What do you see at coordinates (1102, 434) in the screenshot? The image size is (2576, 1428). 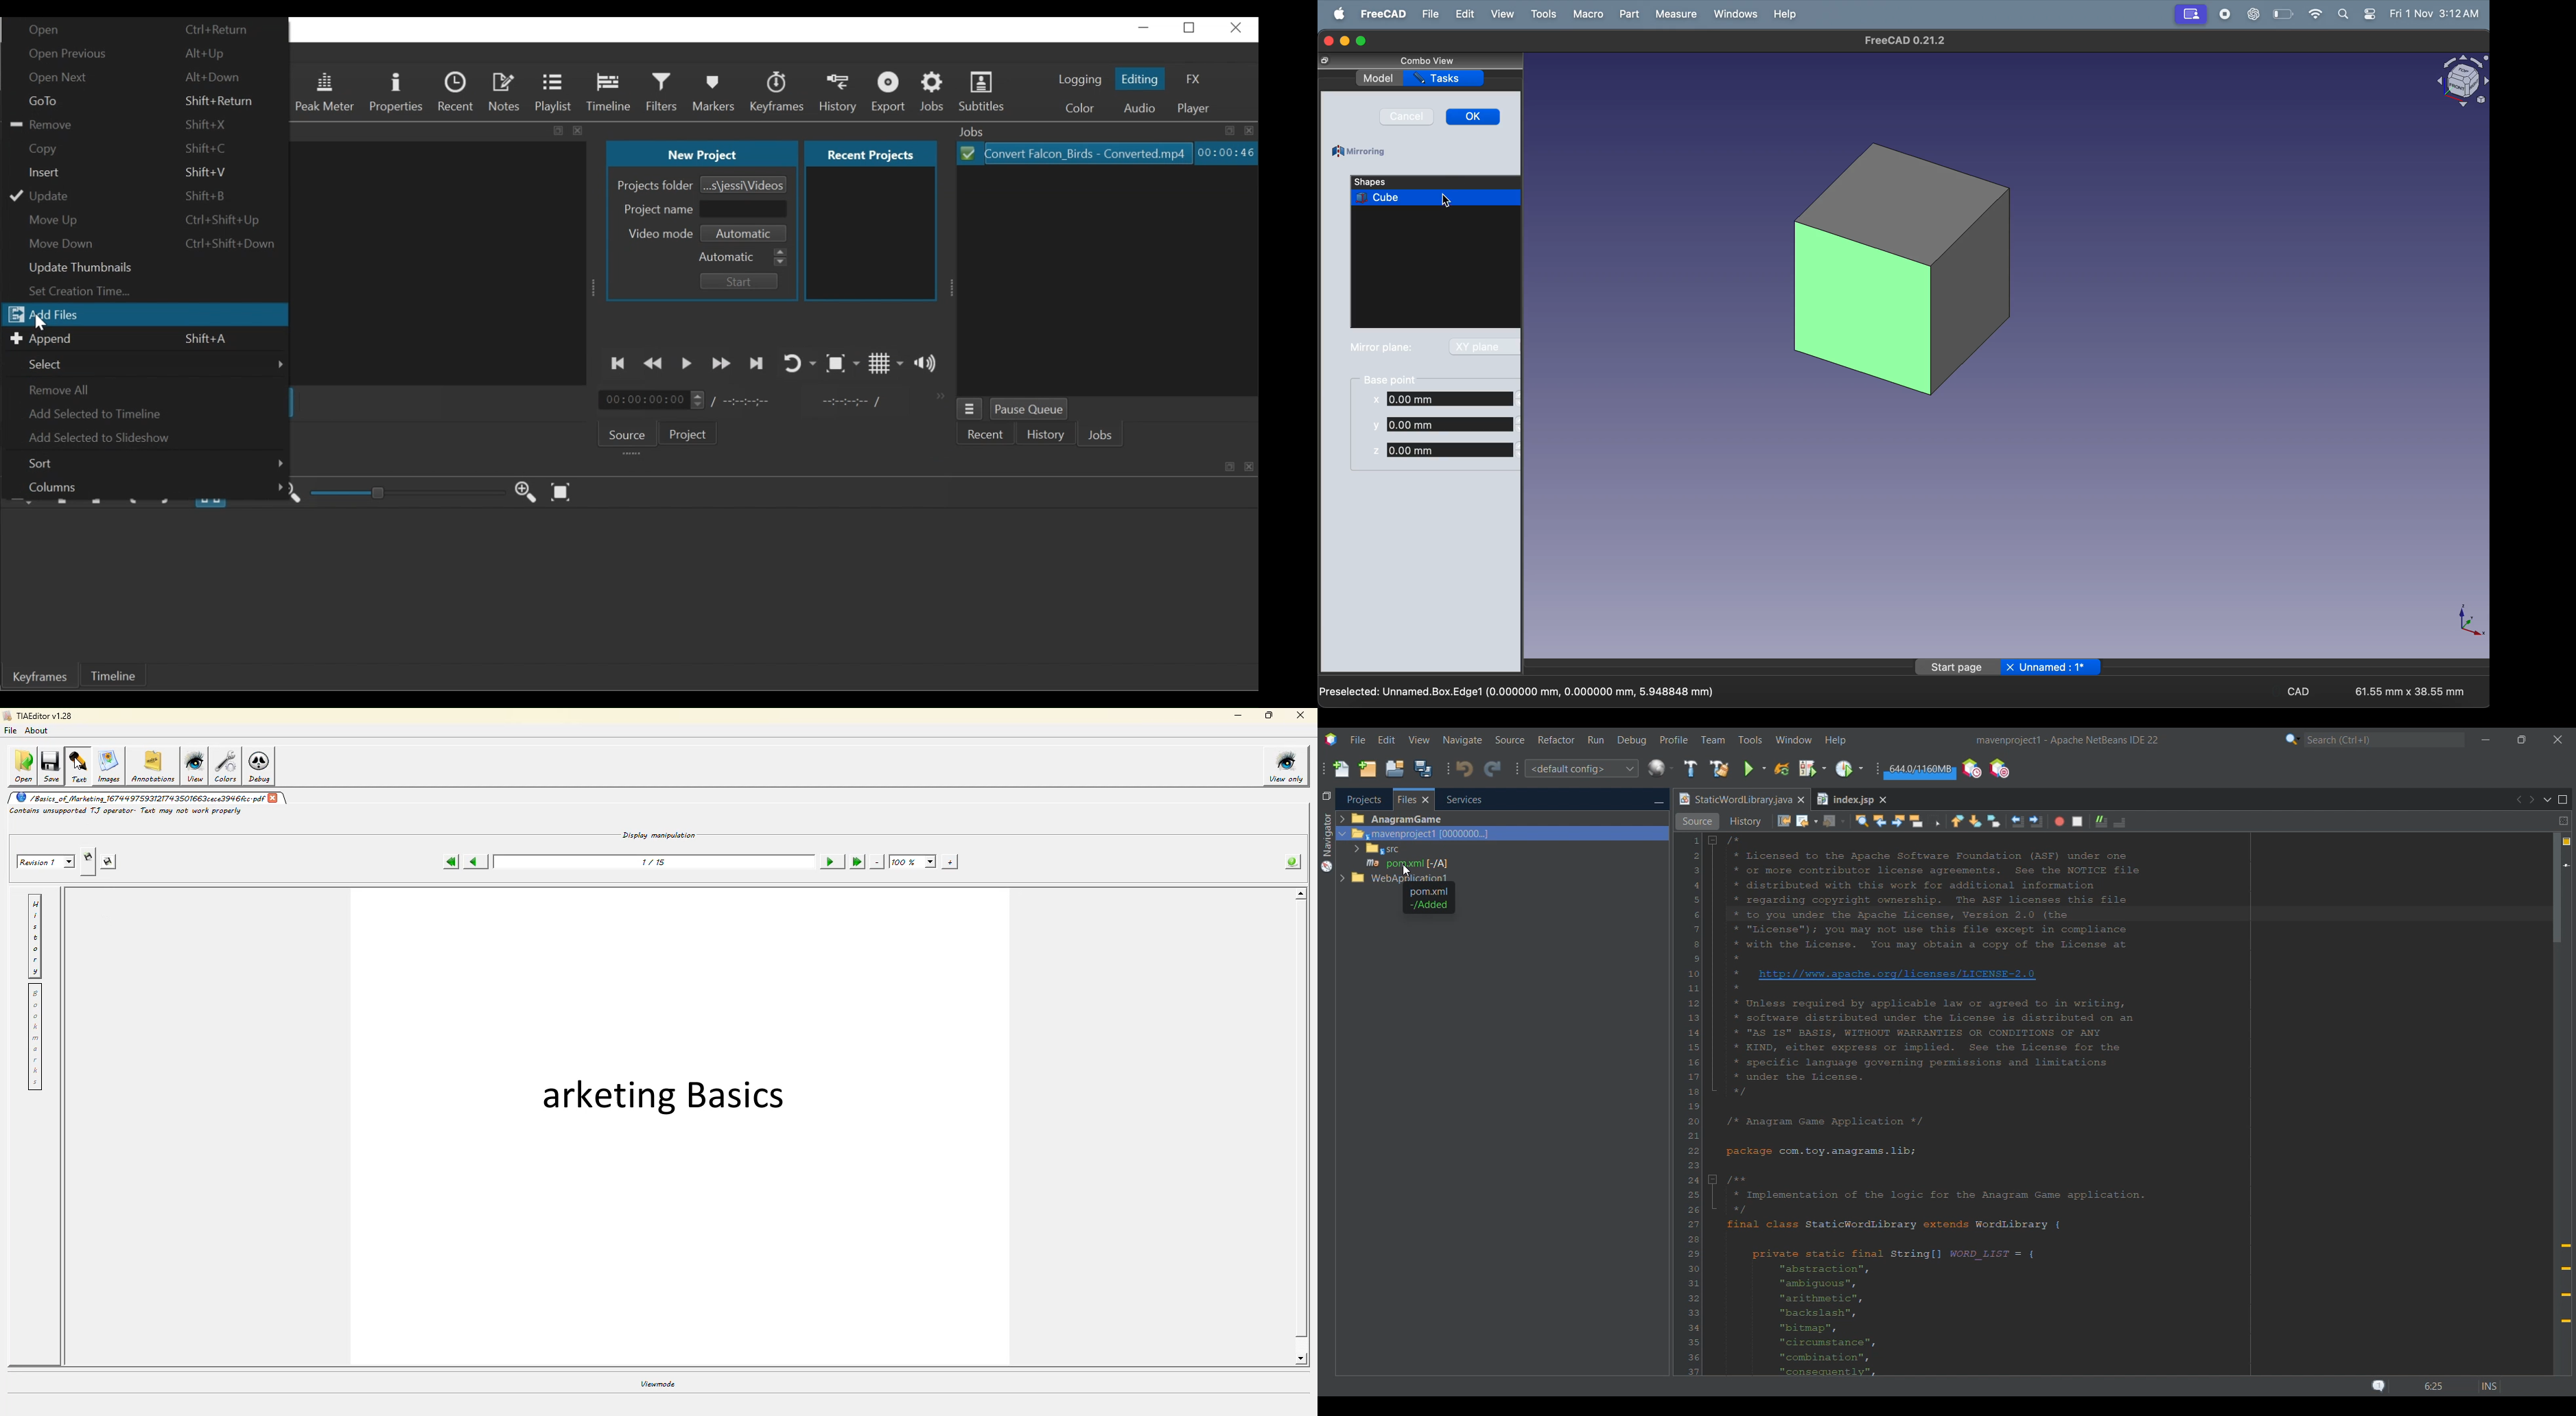 I see `Jobs` at bounding box center [1102, 434].